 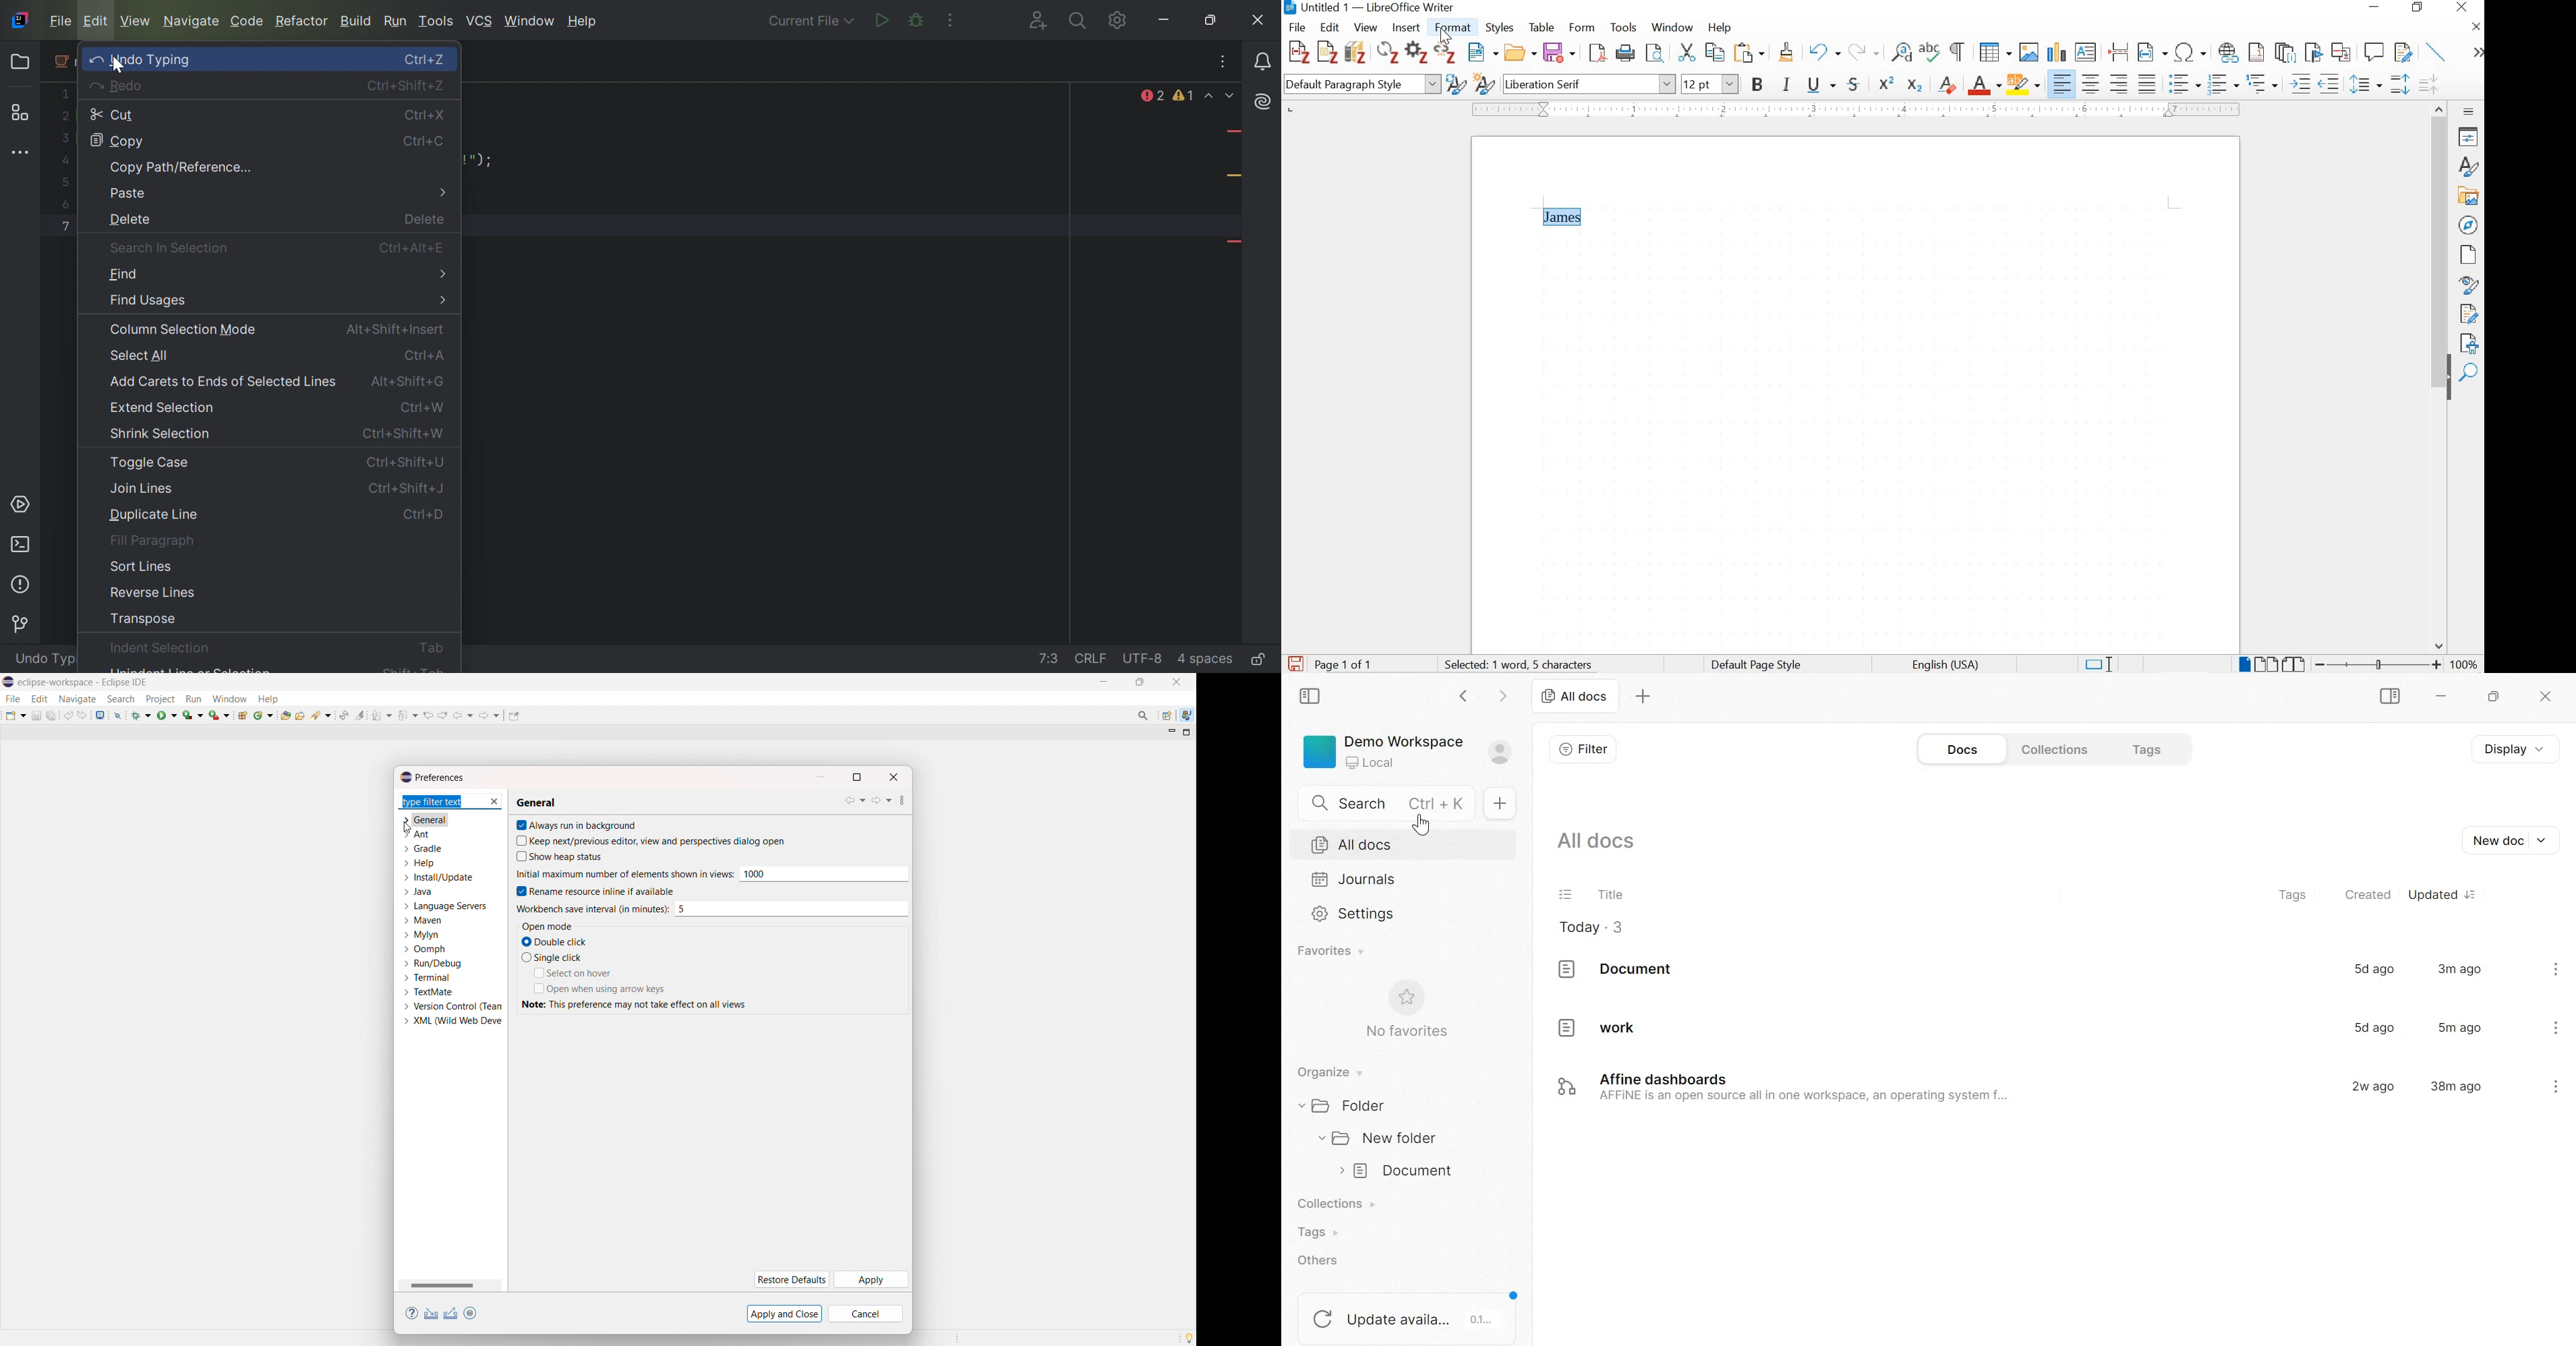 I want to click on More tool windows, so click(x=21, y=153).